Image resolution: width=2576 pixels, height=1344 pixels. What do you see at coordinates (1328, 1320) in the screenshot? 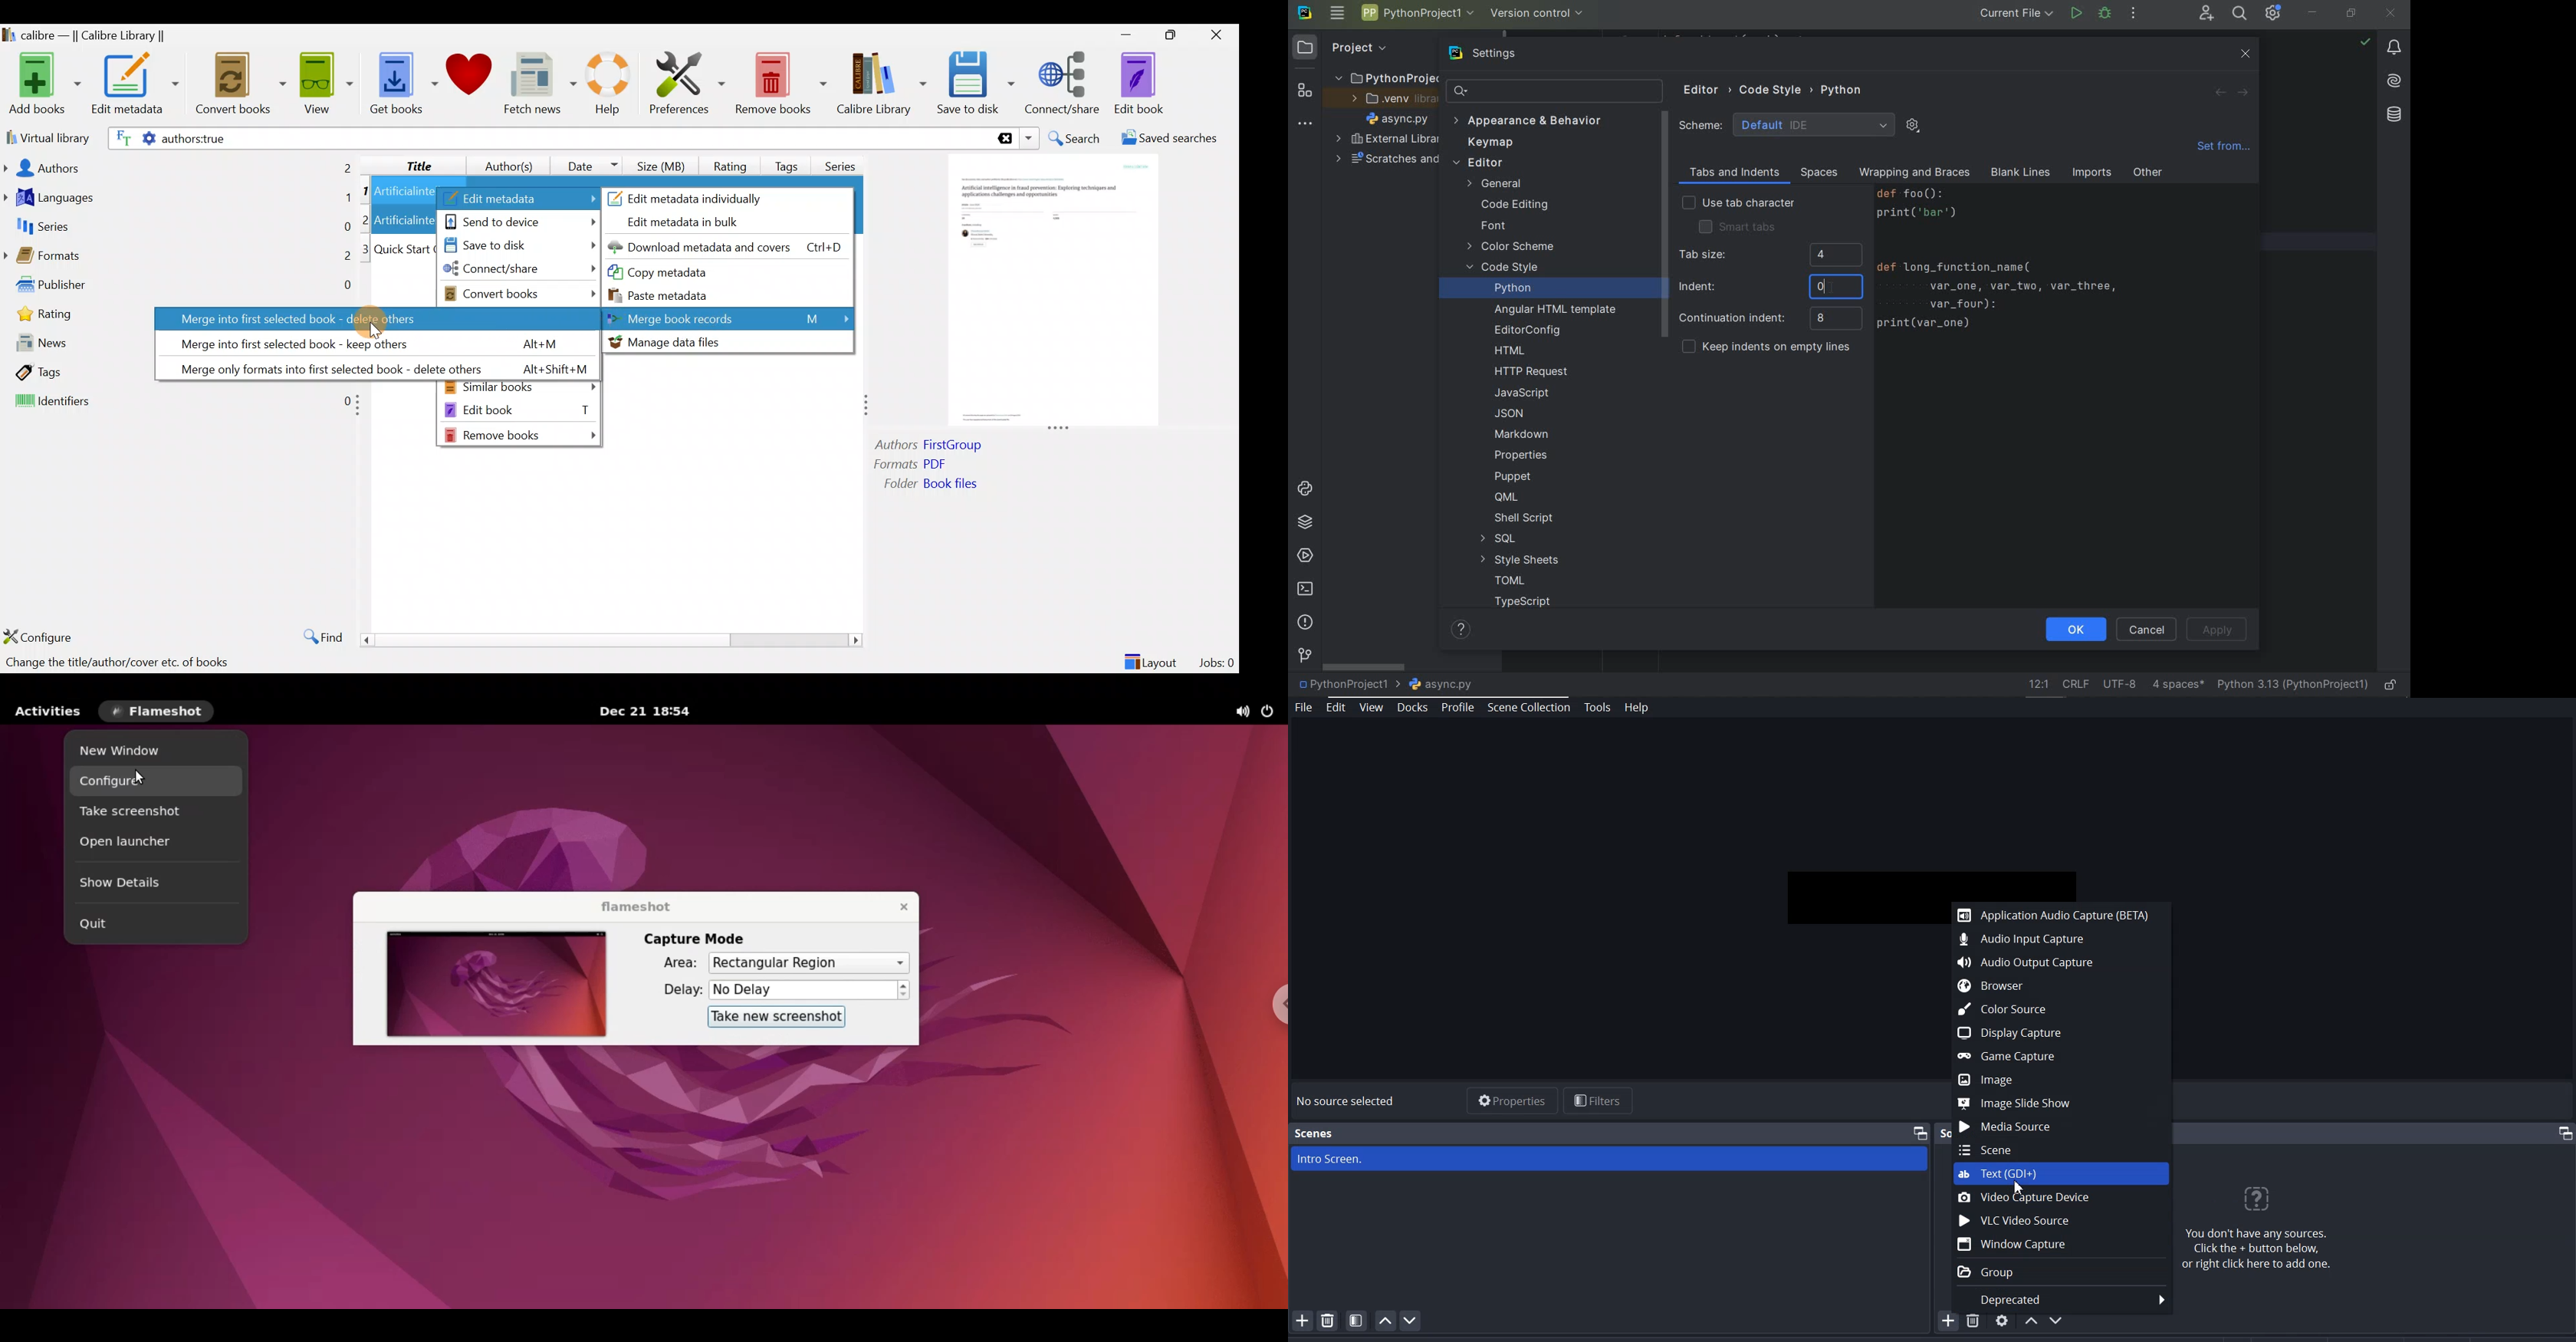
I see `Remove Selected Scene` at bounding box center [1328, 1320].